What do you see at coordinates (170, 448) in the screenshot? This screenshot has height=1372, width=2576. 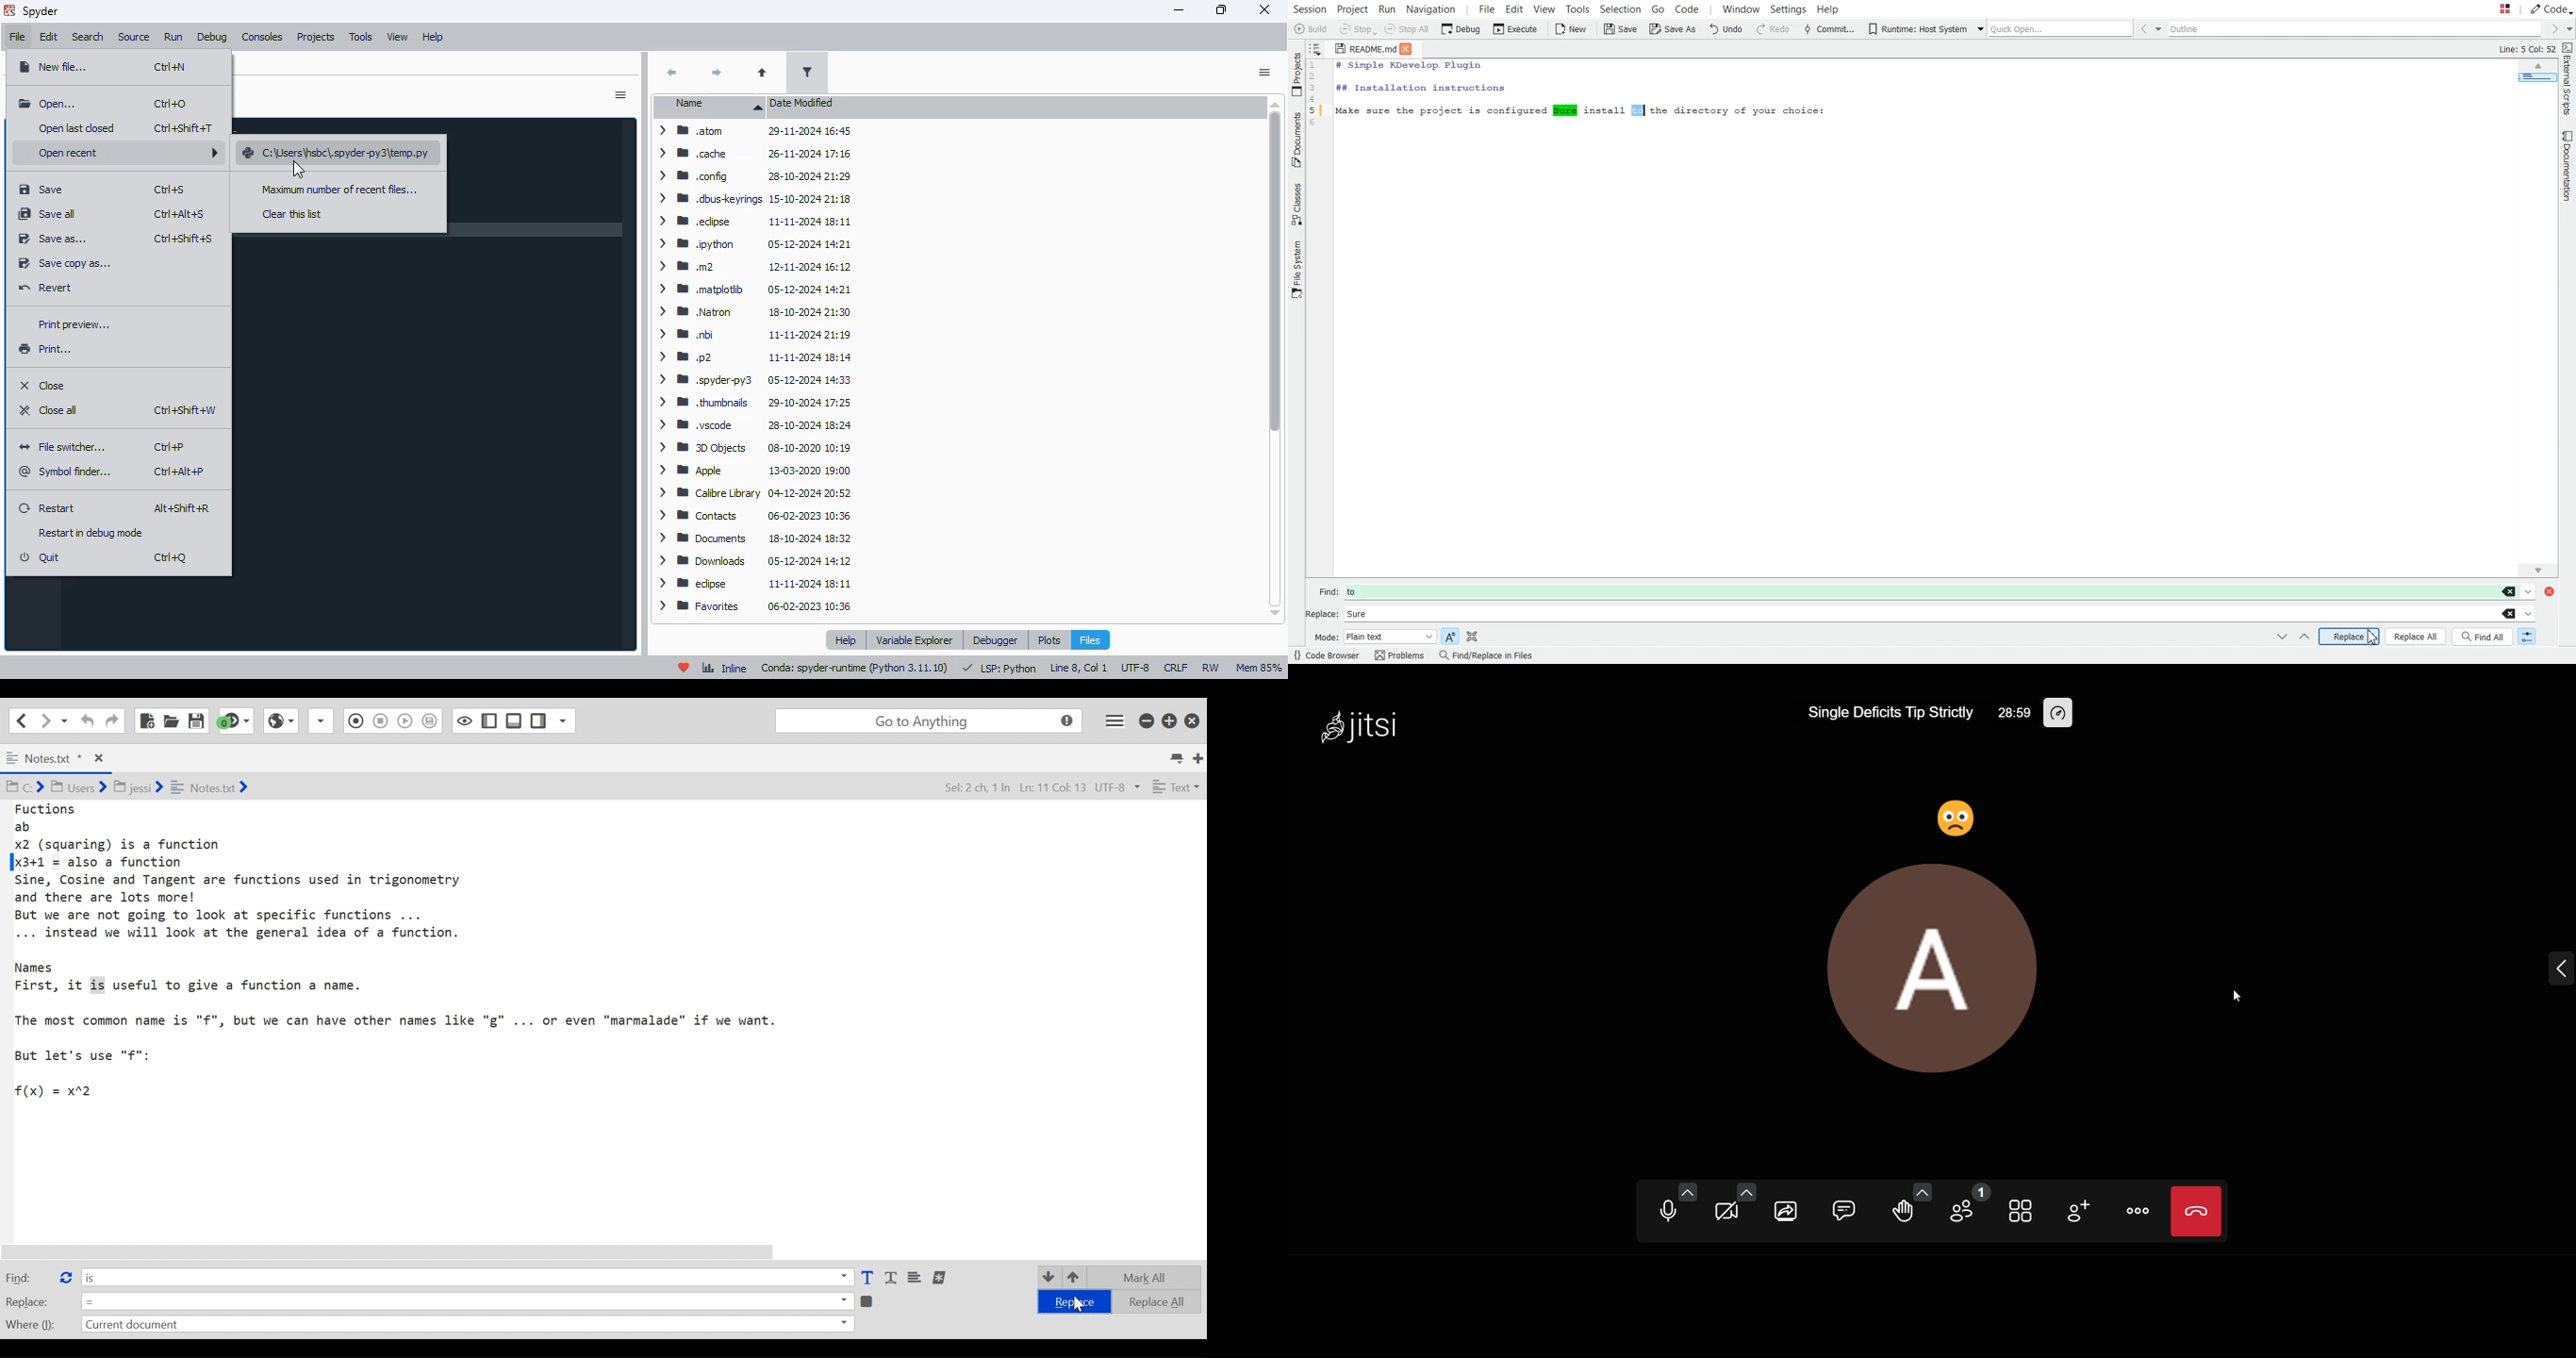 I see `shortcut for file switcher` at bounding box center [170, 448].